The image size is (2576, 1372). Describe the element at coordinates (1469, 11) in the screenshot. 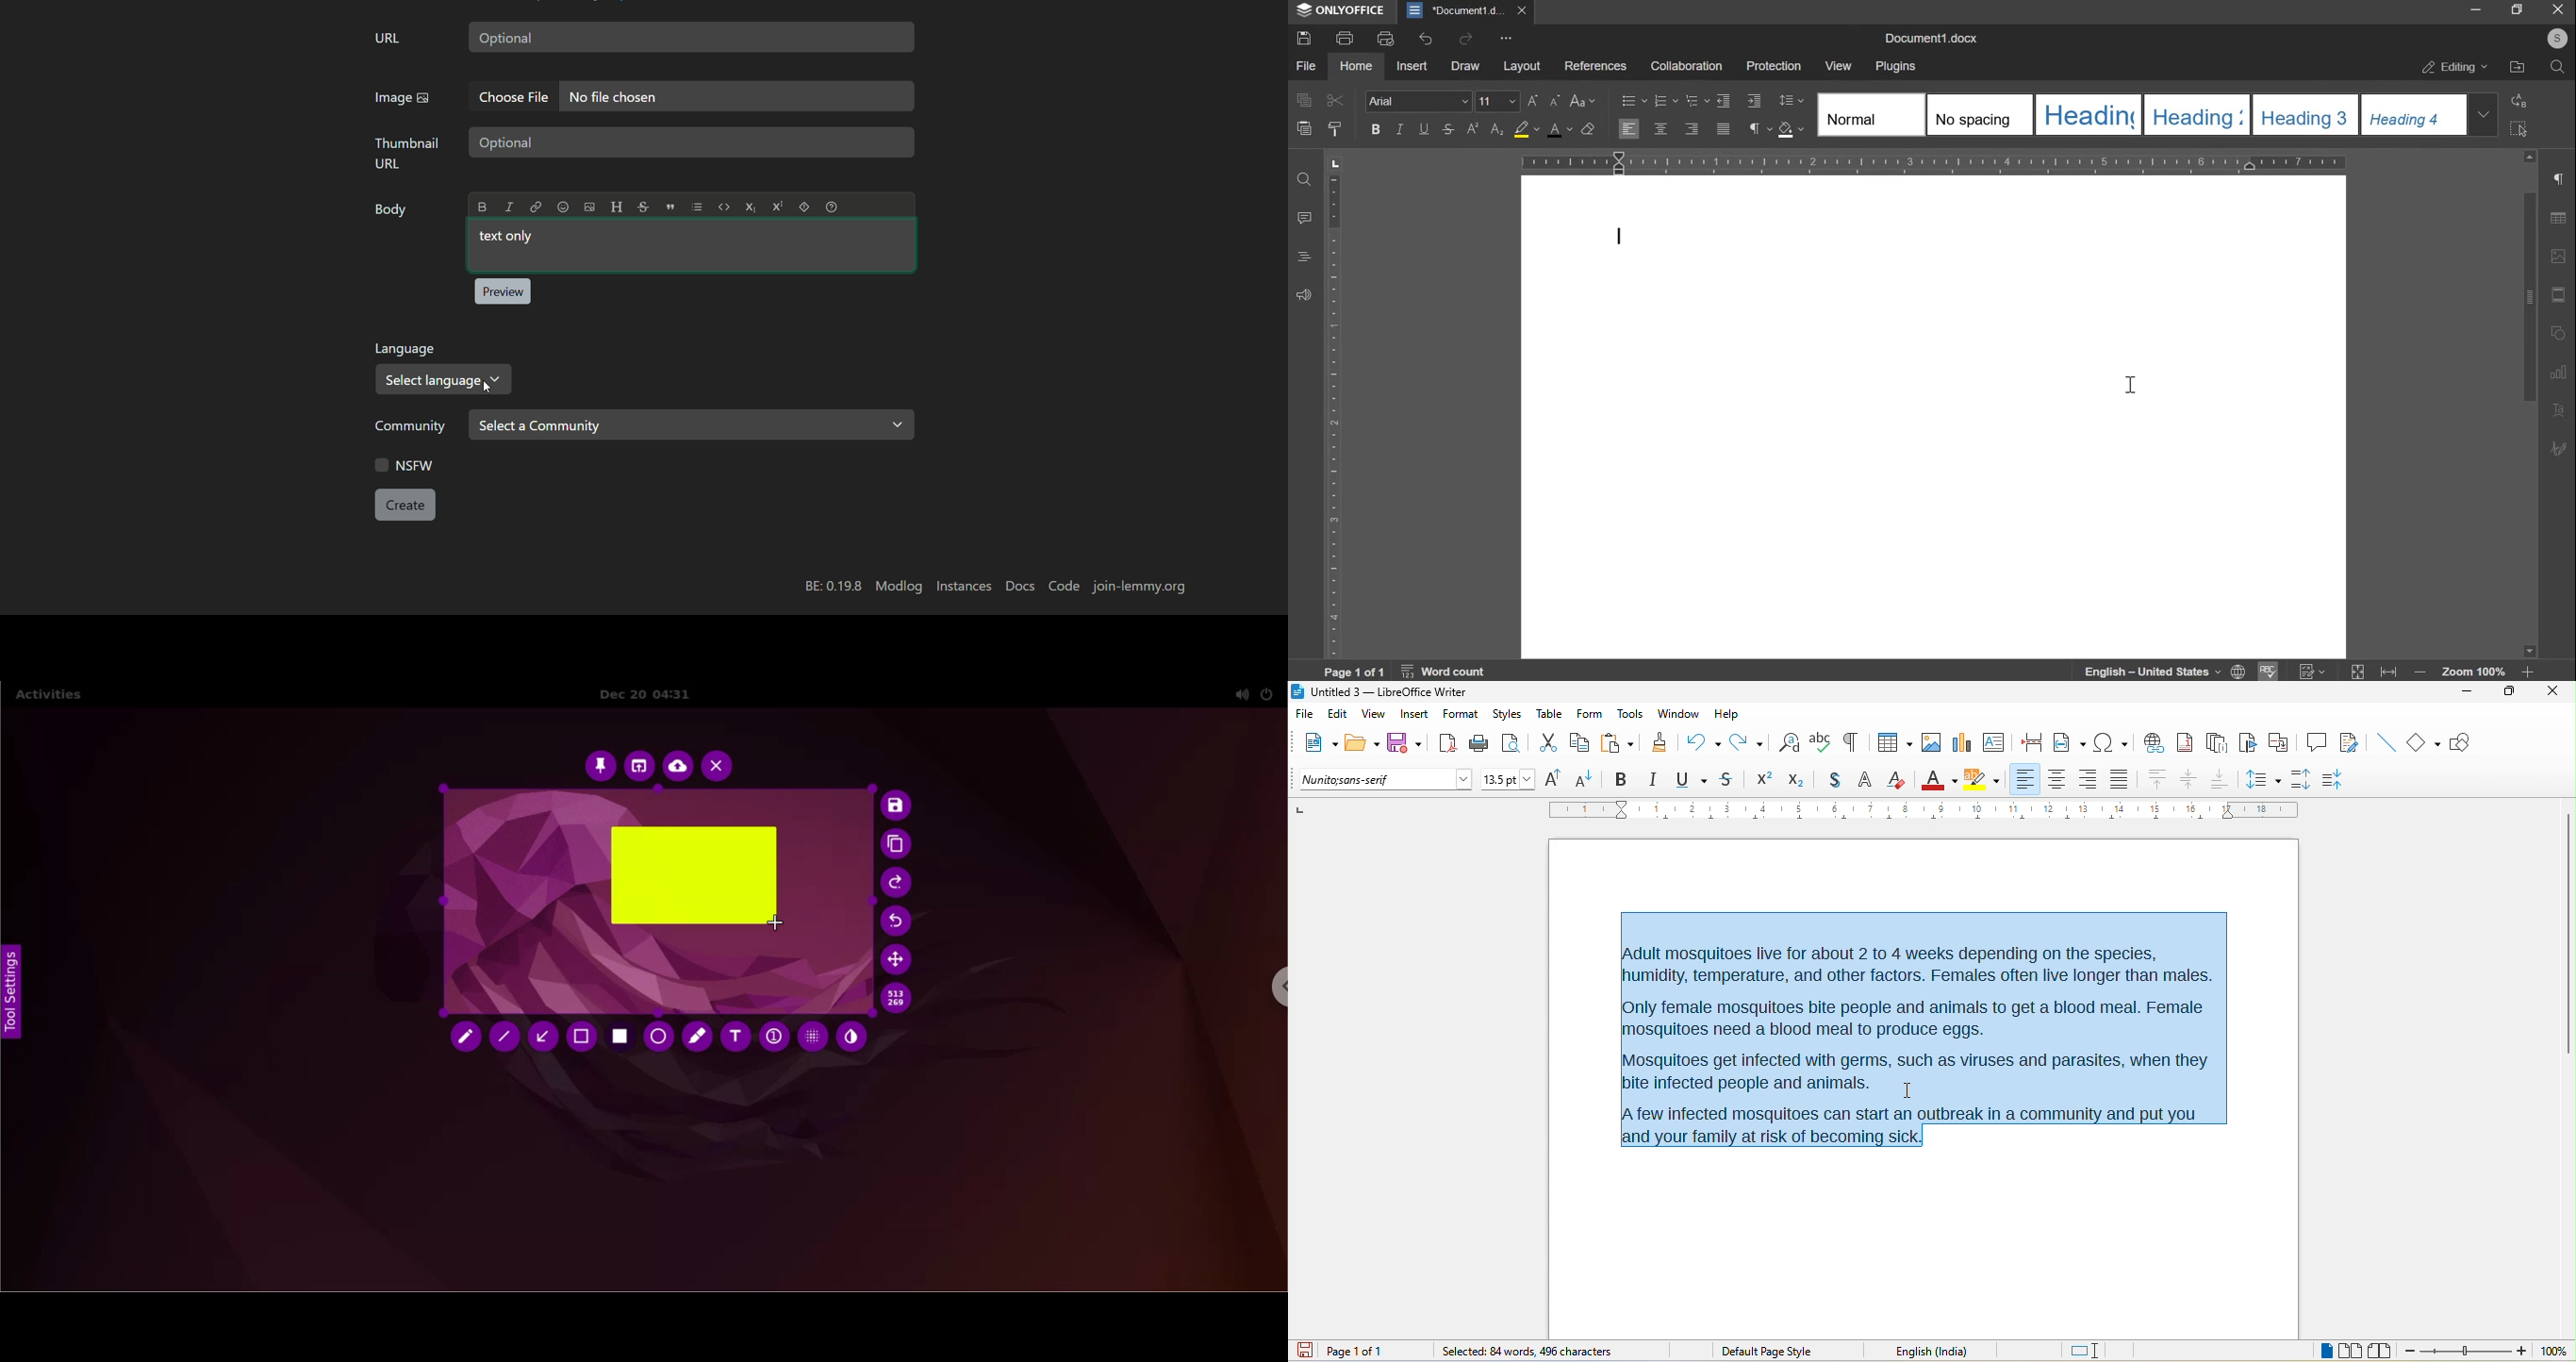

I see `*Document1.d.` at that location.